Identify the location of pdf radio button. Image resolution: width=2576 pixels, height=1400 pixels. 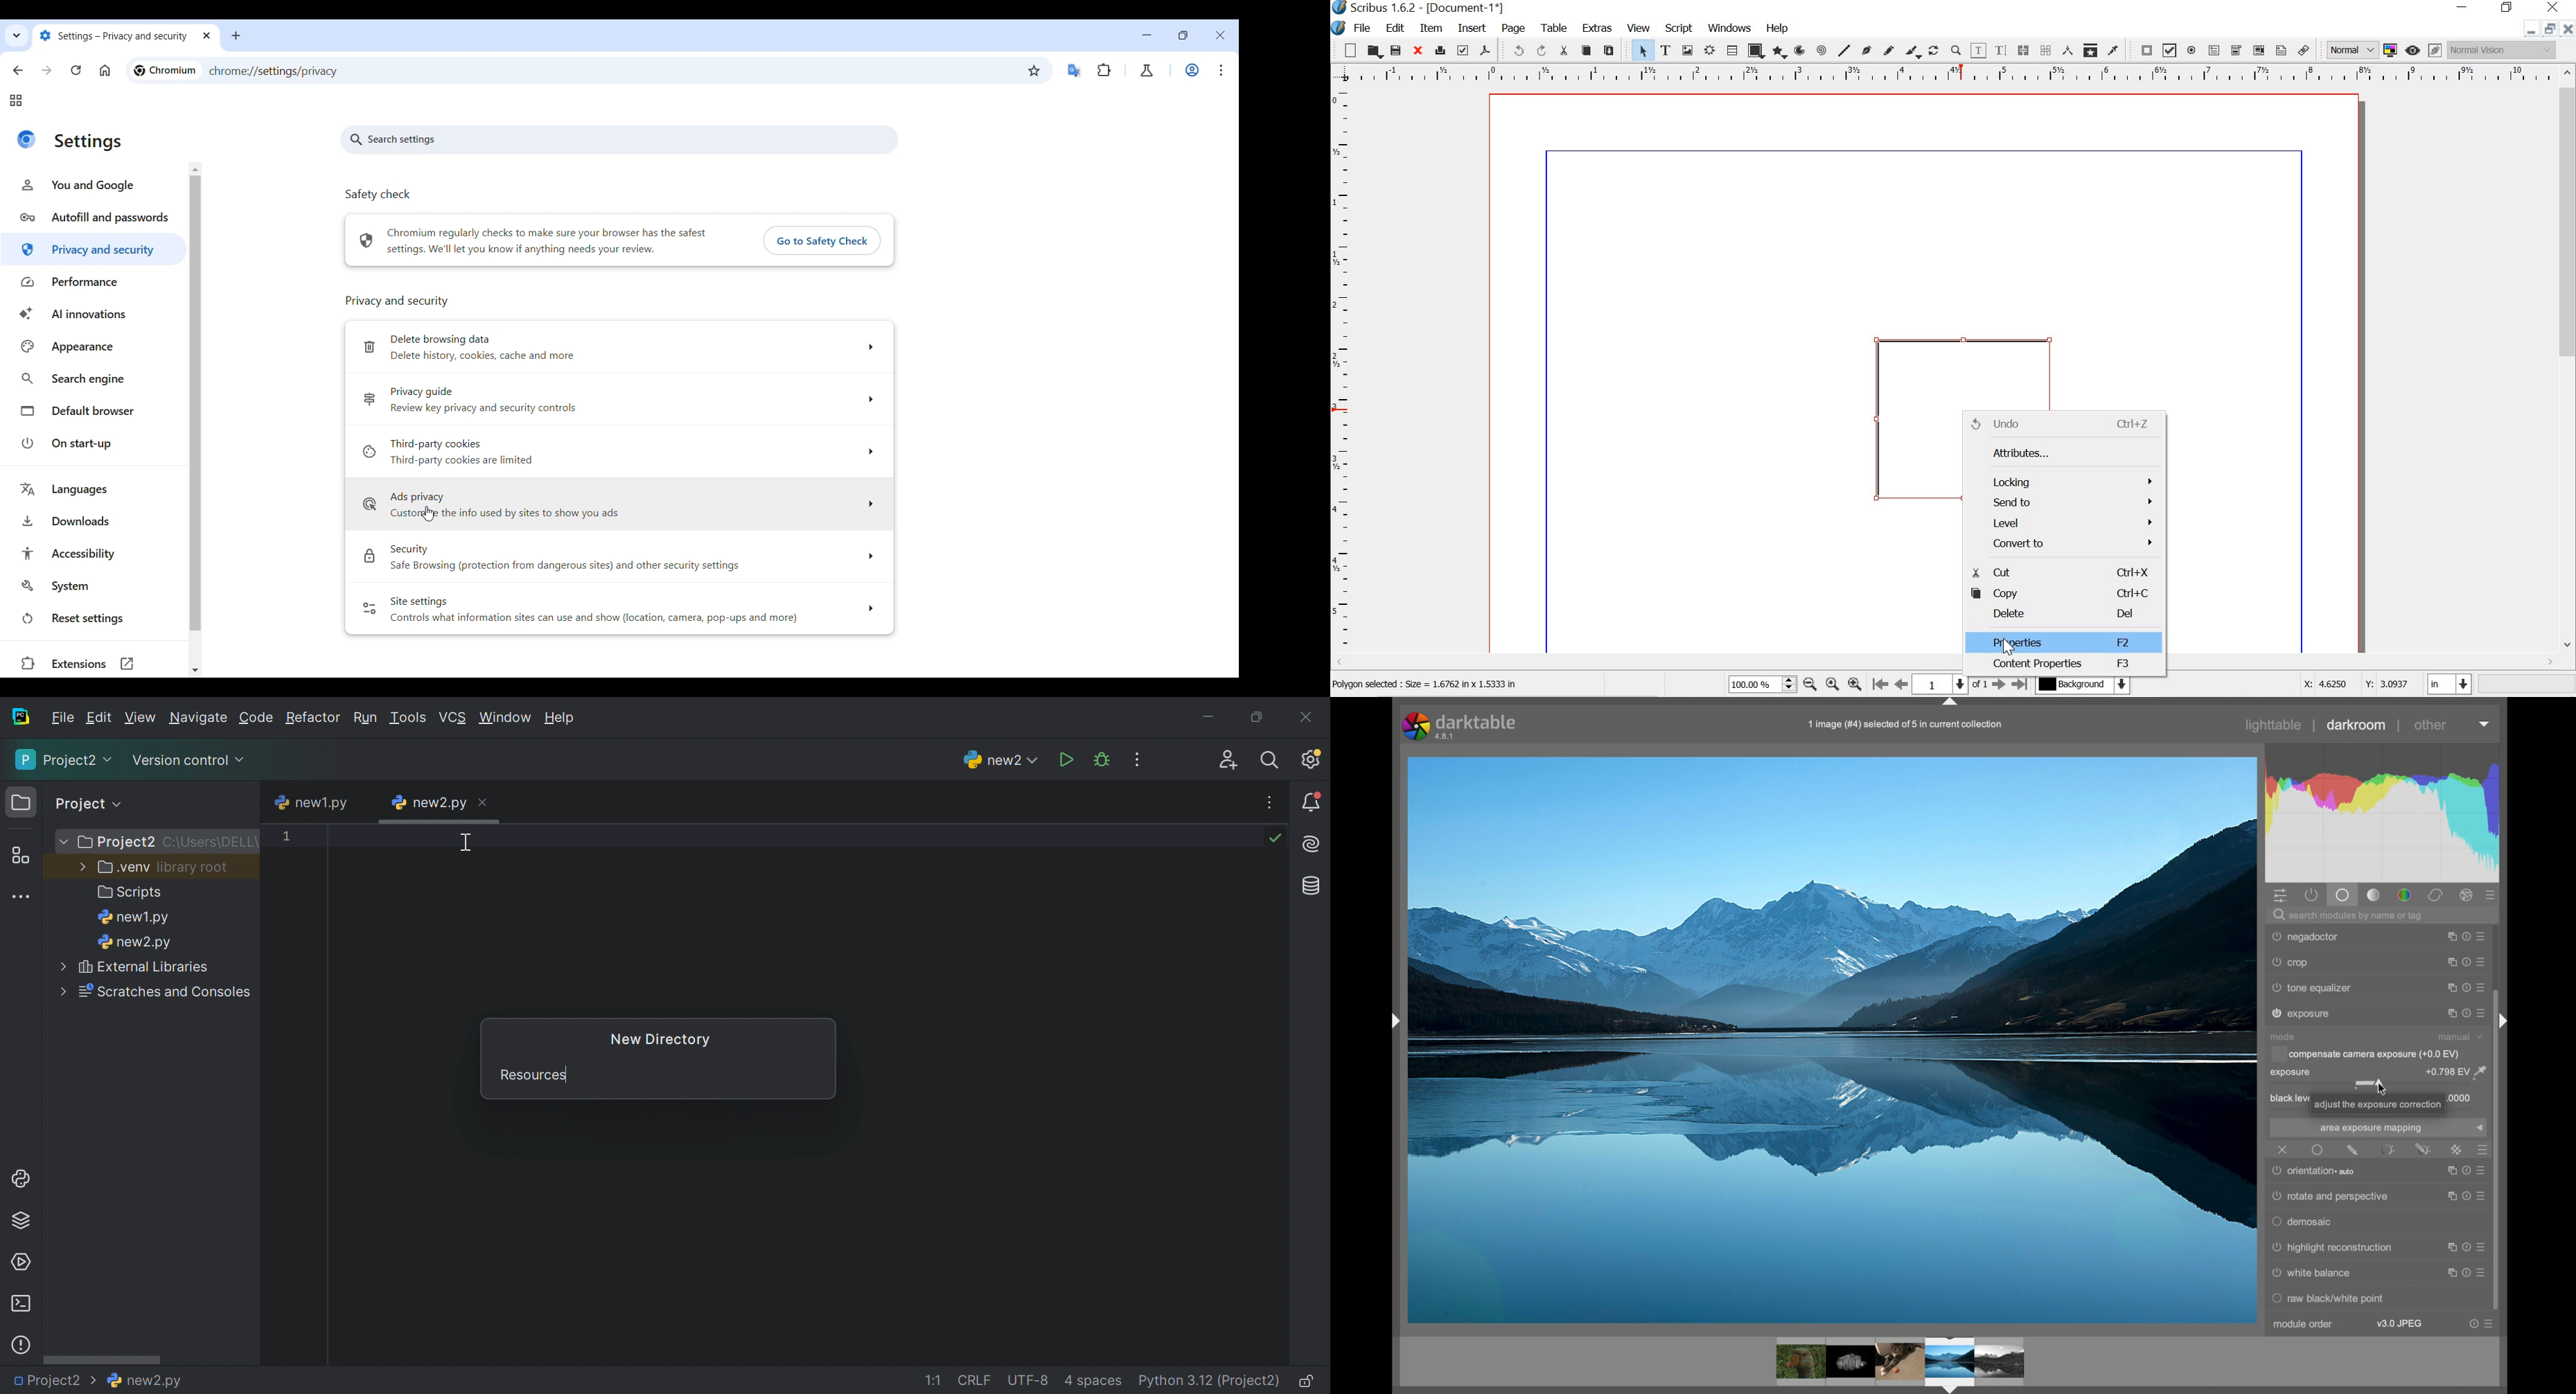
(2191, 52).